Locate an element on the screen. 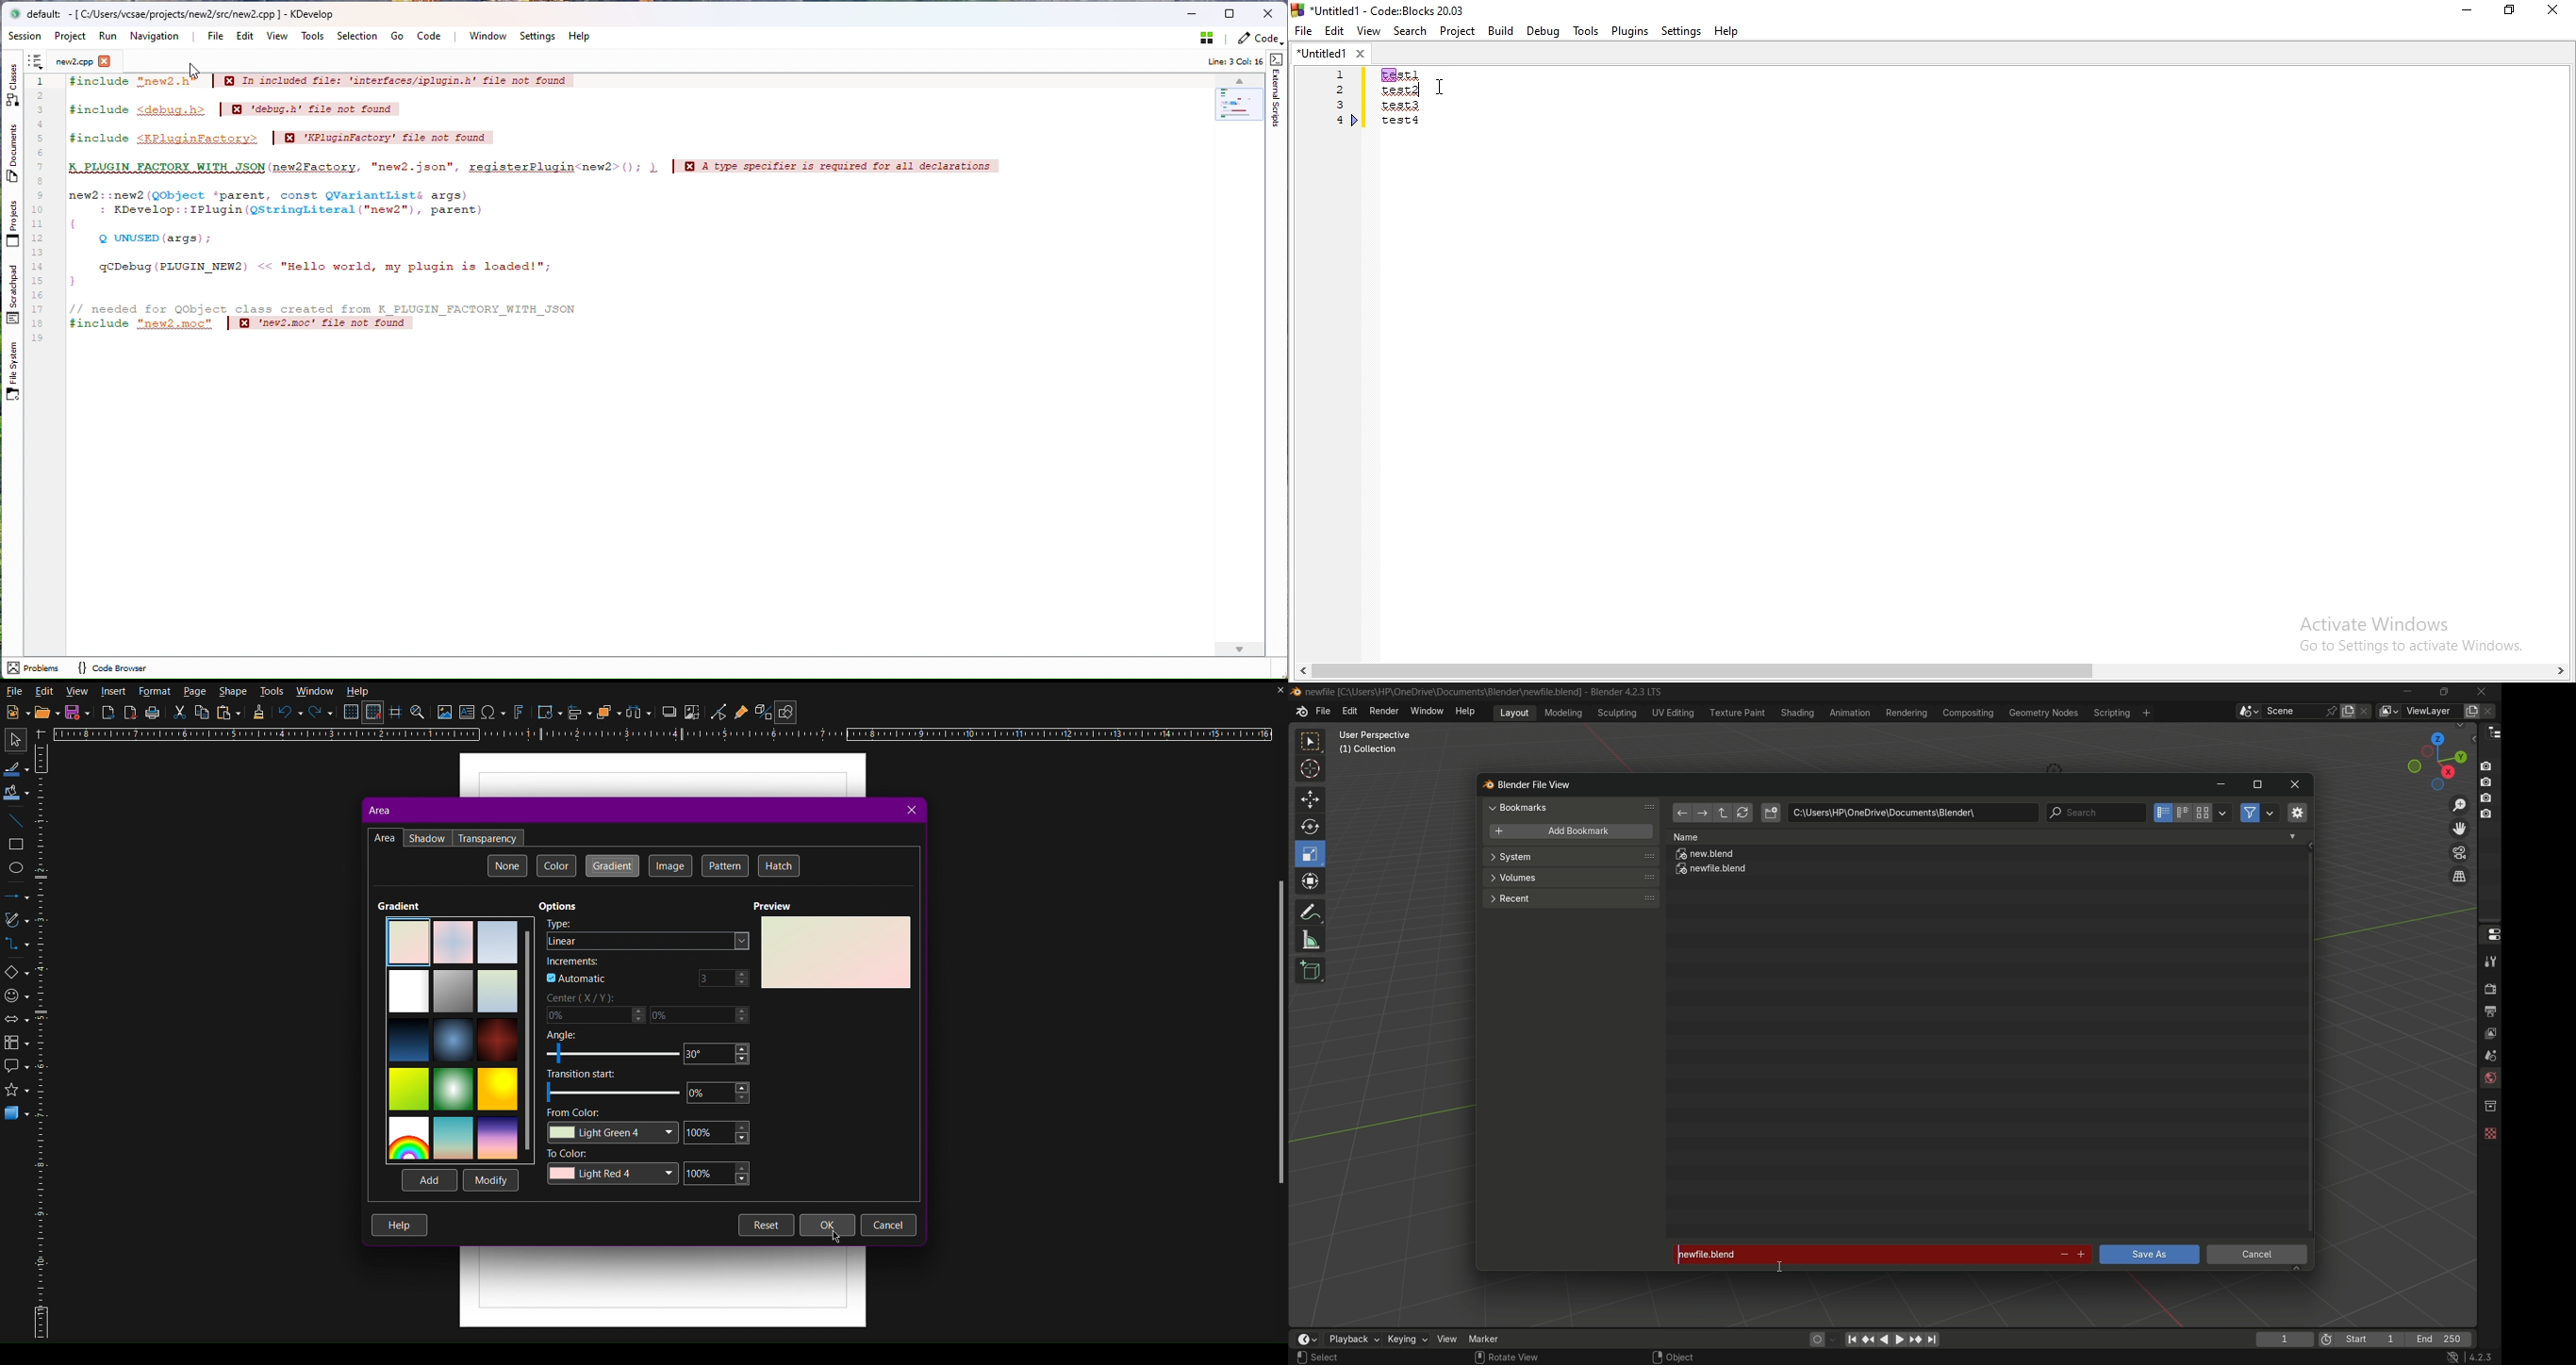 Image resolution: width=2576 pixels, height=1372 pixels. search bar is located at coordinates (2095, 813).